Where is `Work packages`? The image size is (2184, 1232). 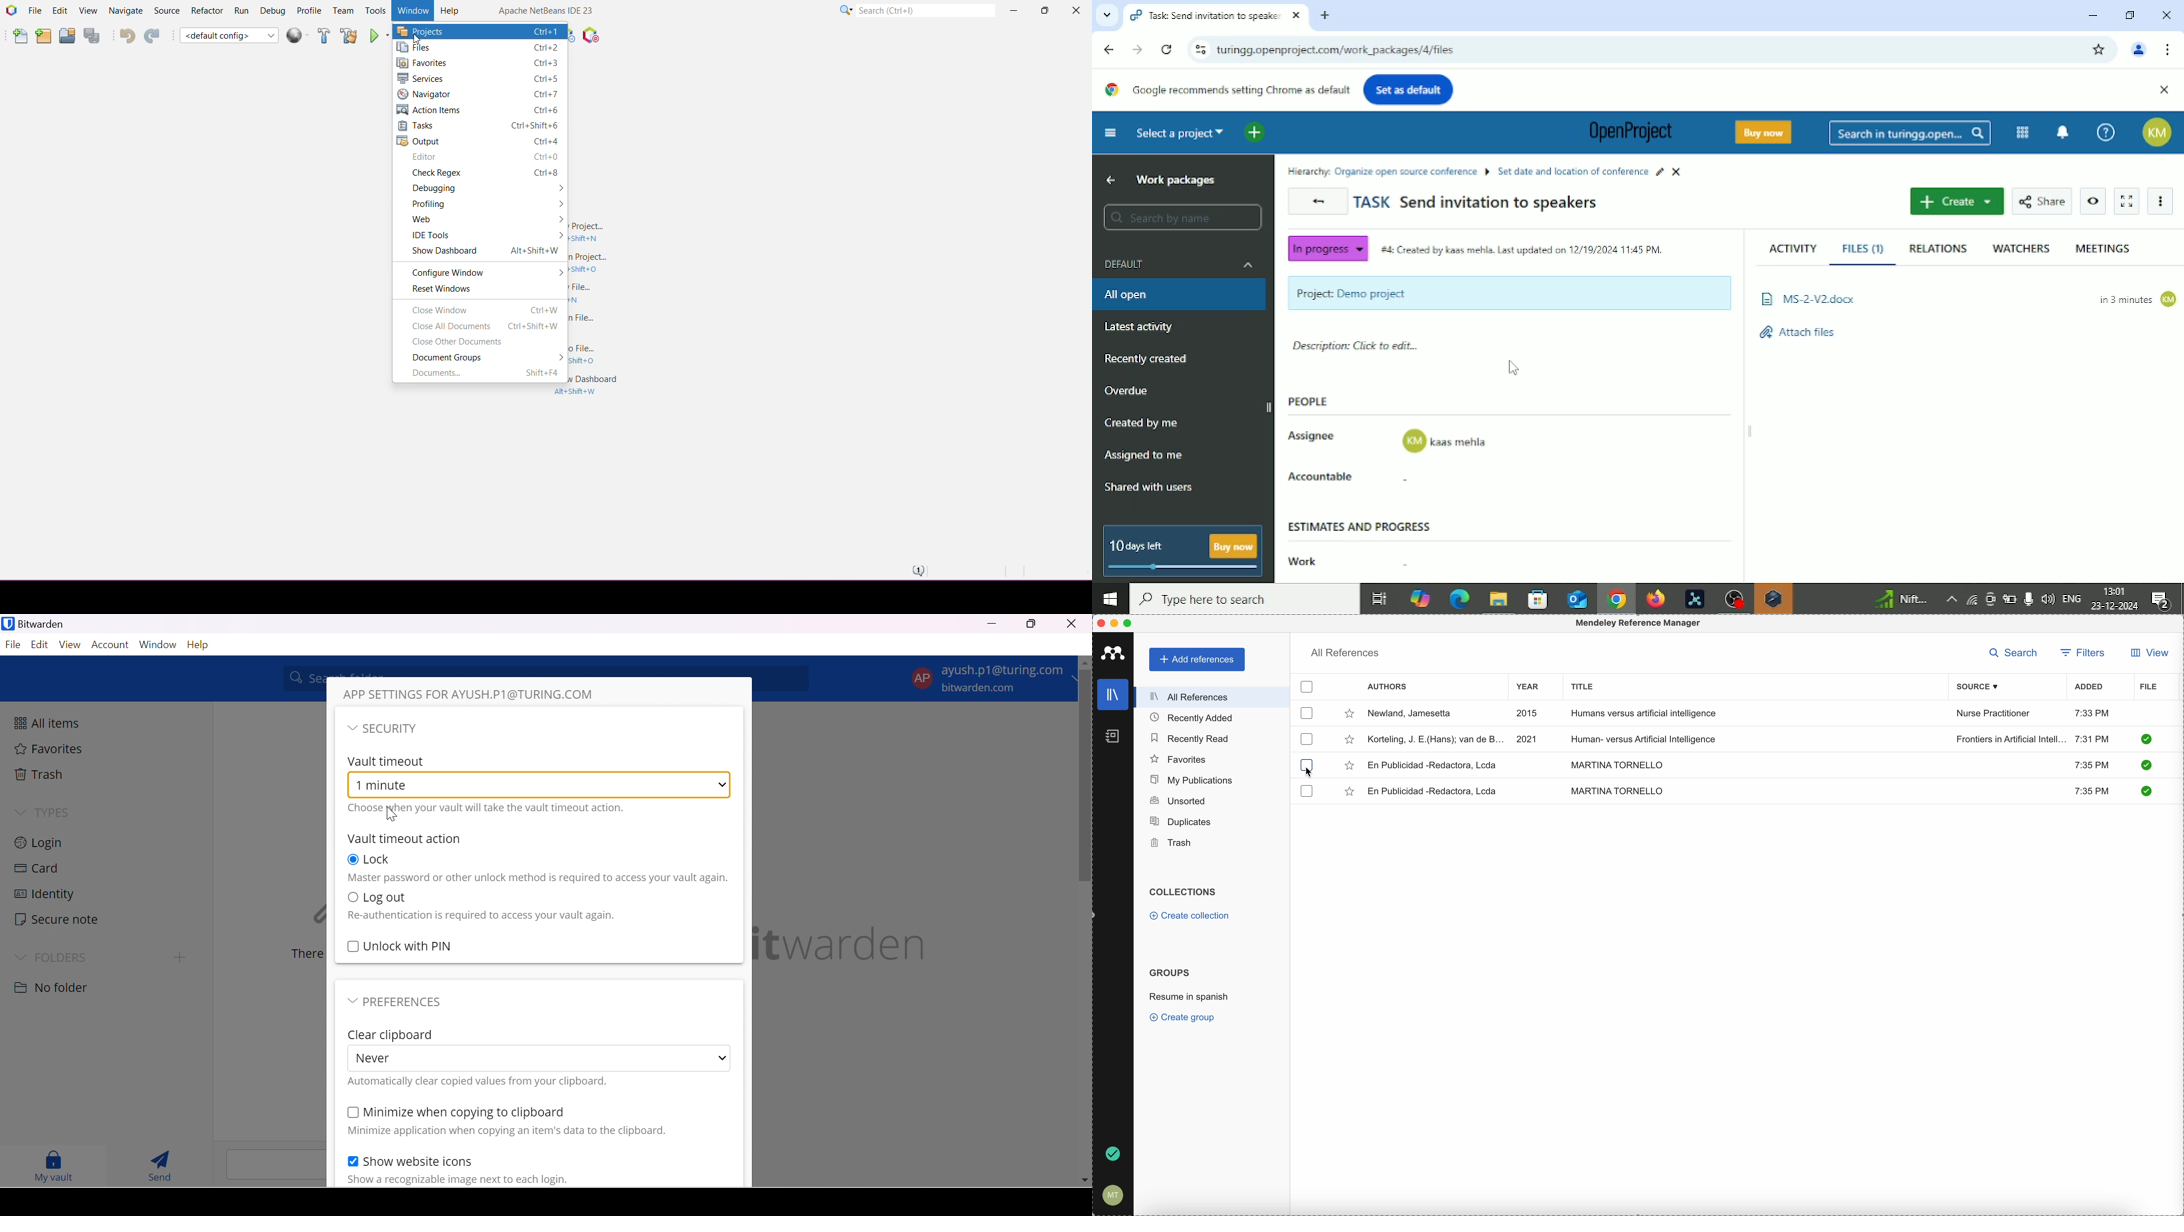 Work packages is located at coordinates (1182, 180).